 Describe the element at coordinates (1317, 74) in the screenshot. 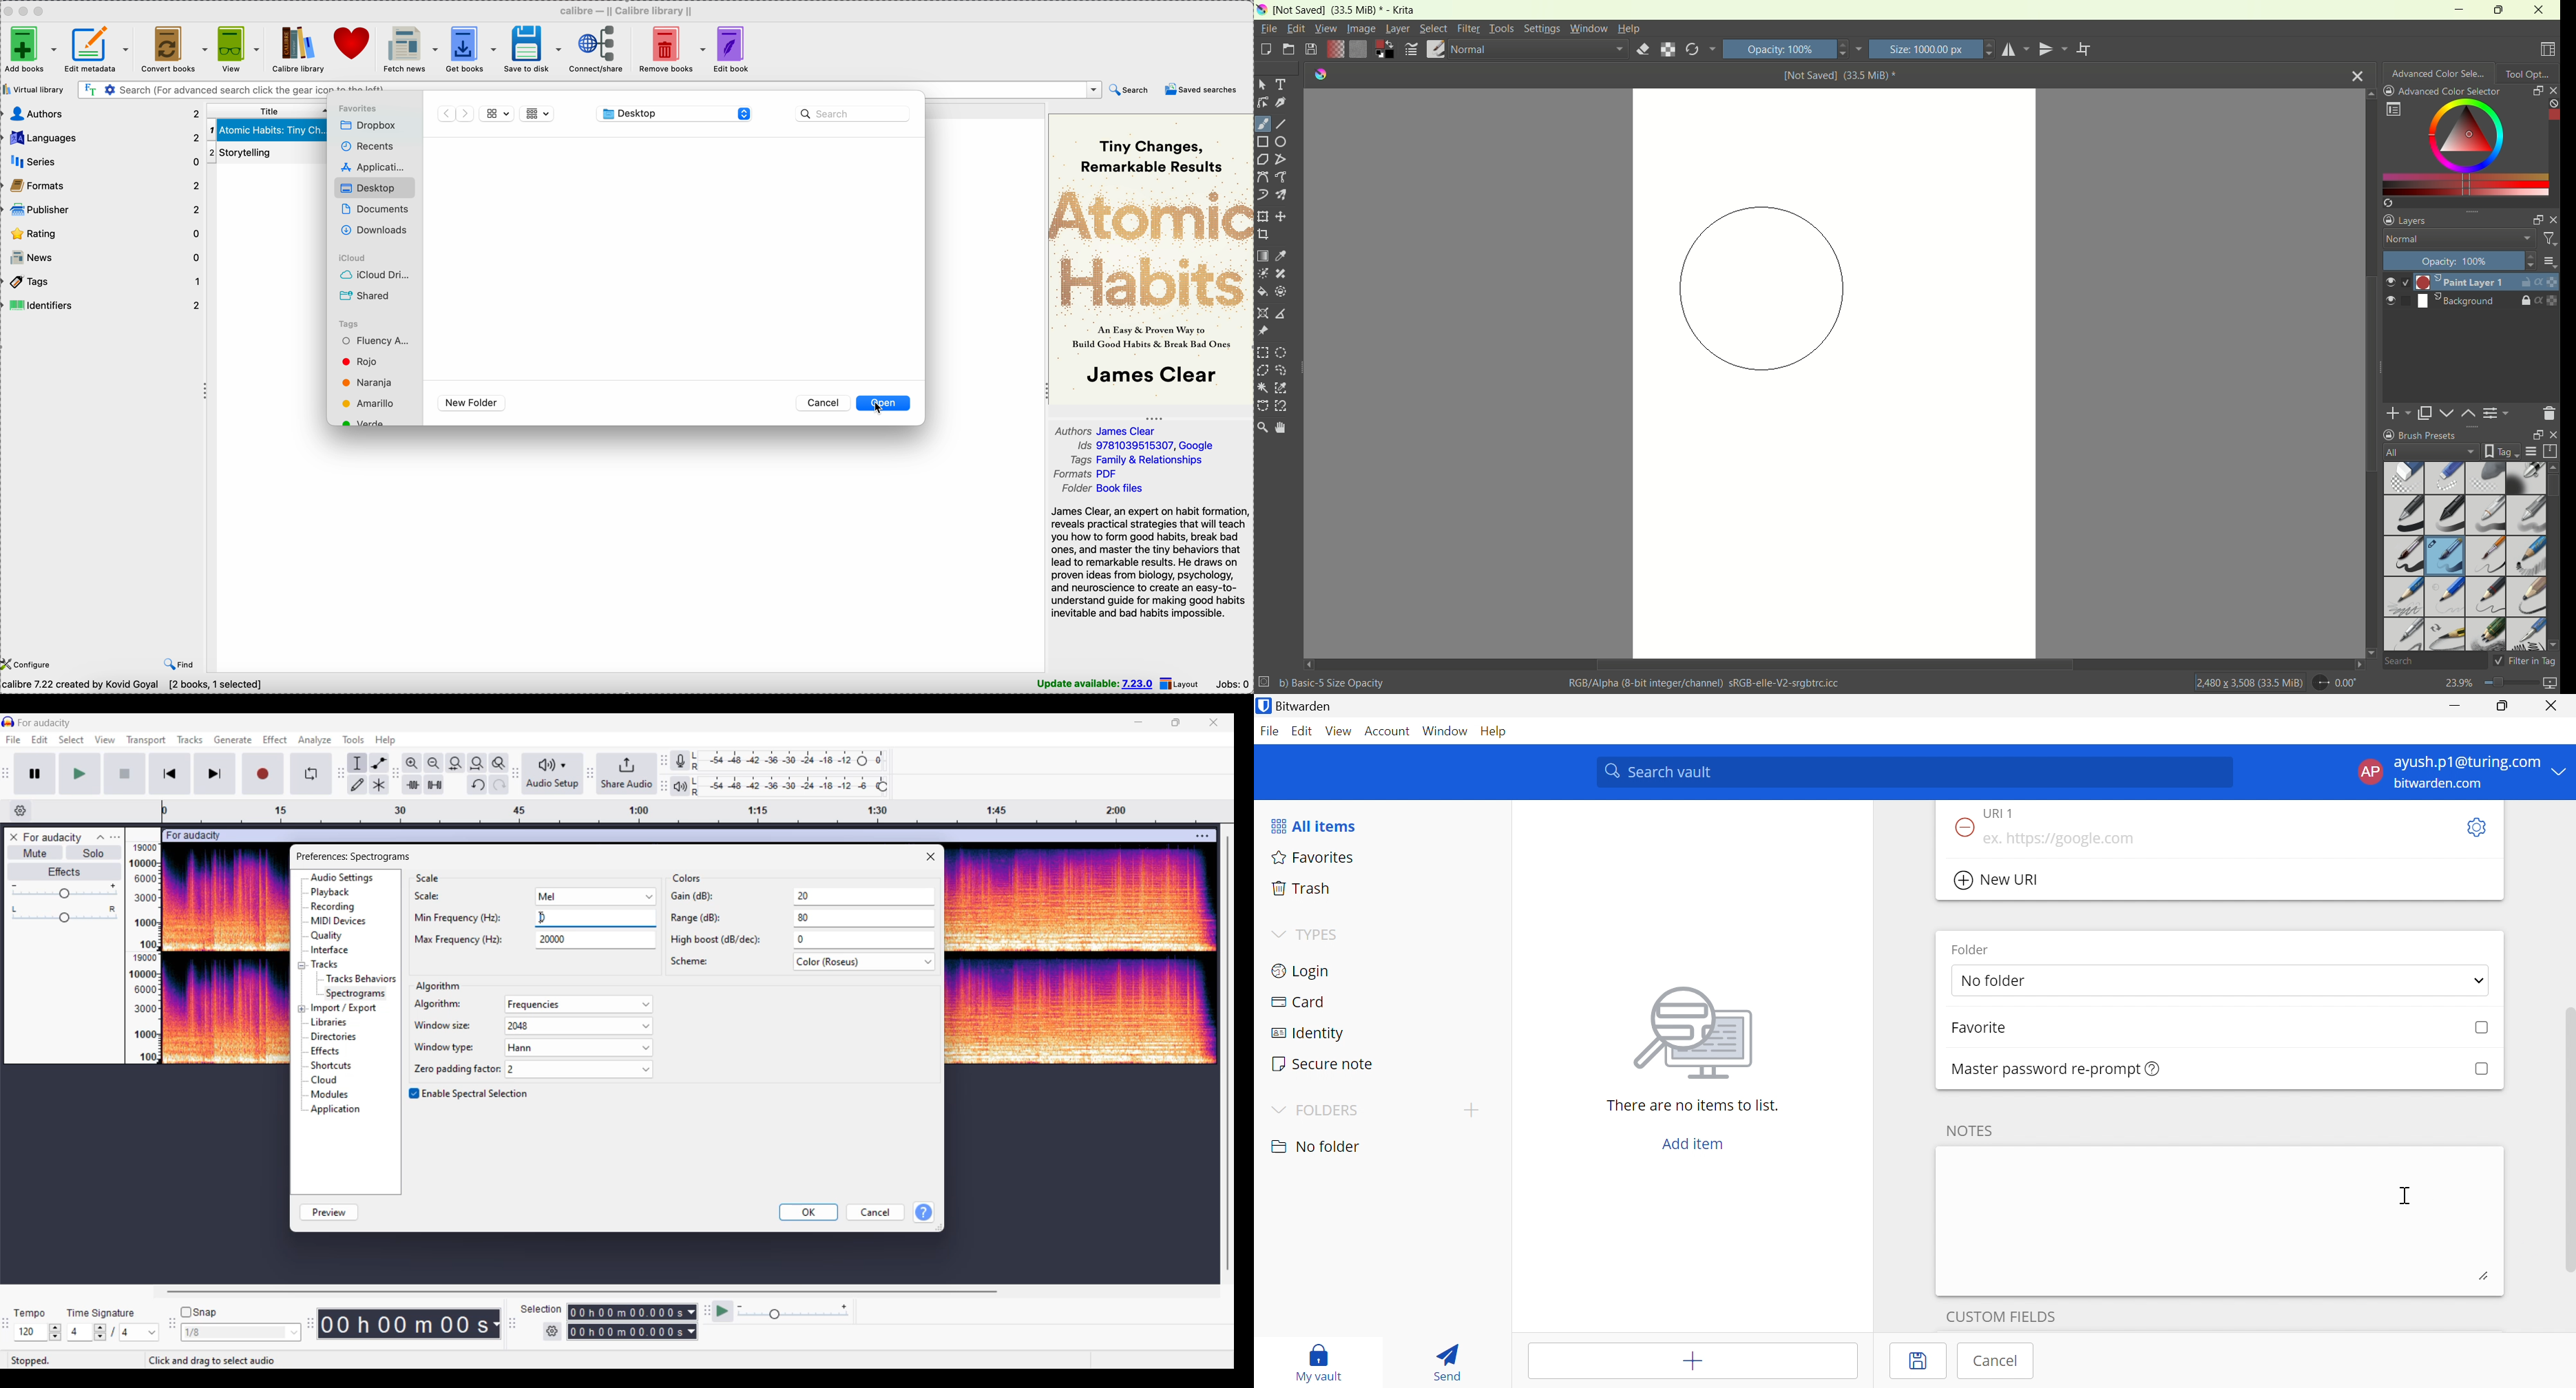

I see `logo` at that location.